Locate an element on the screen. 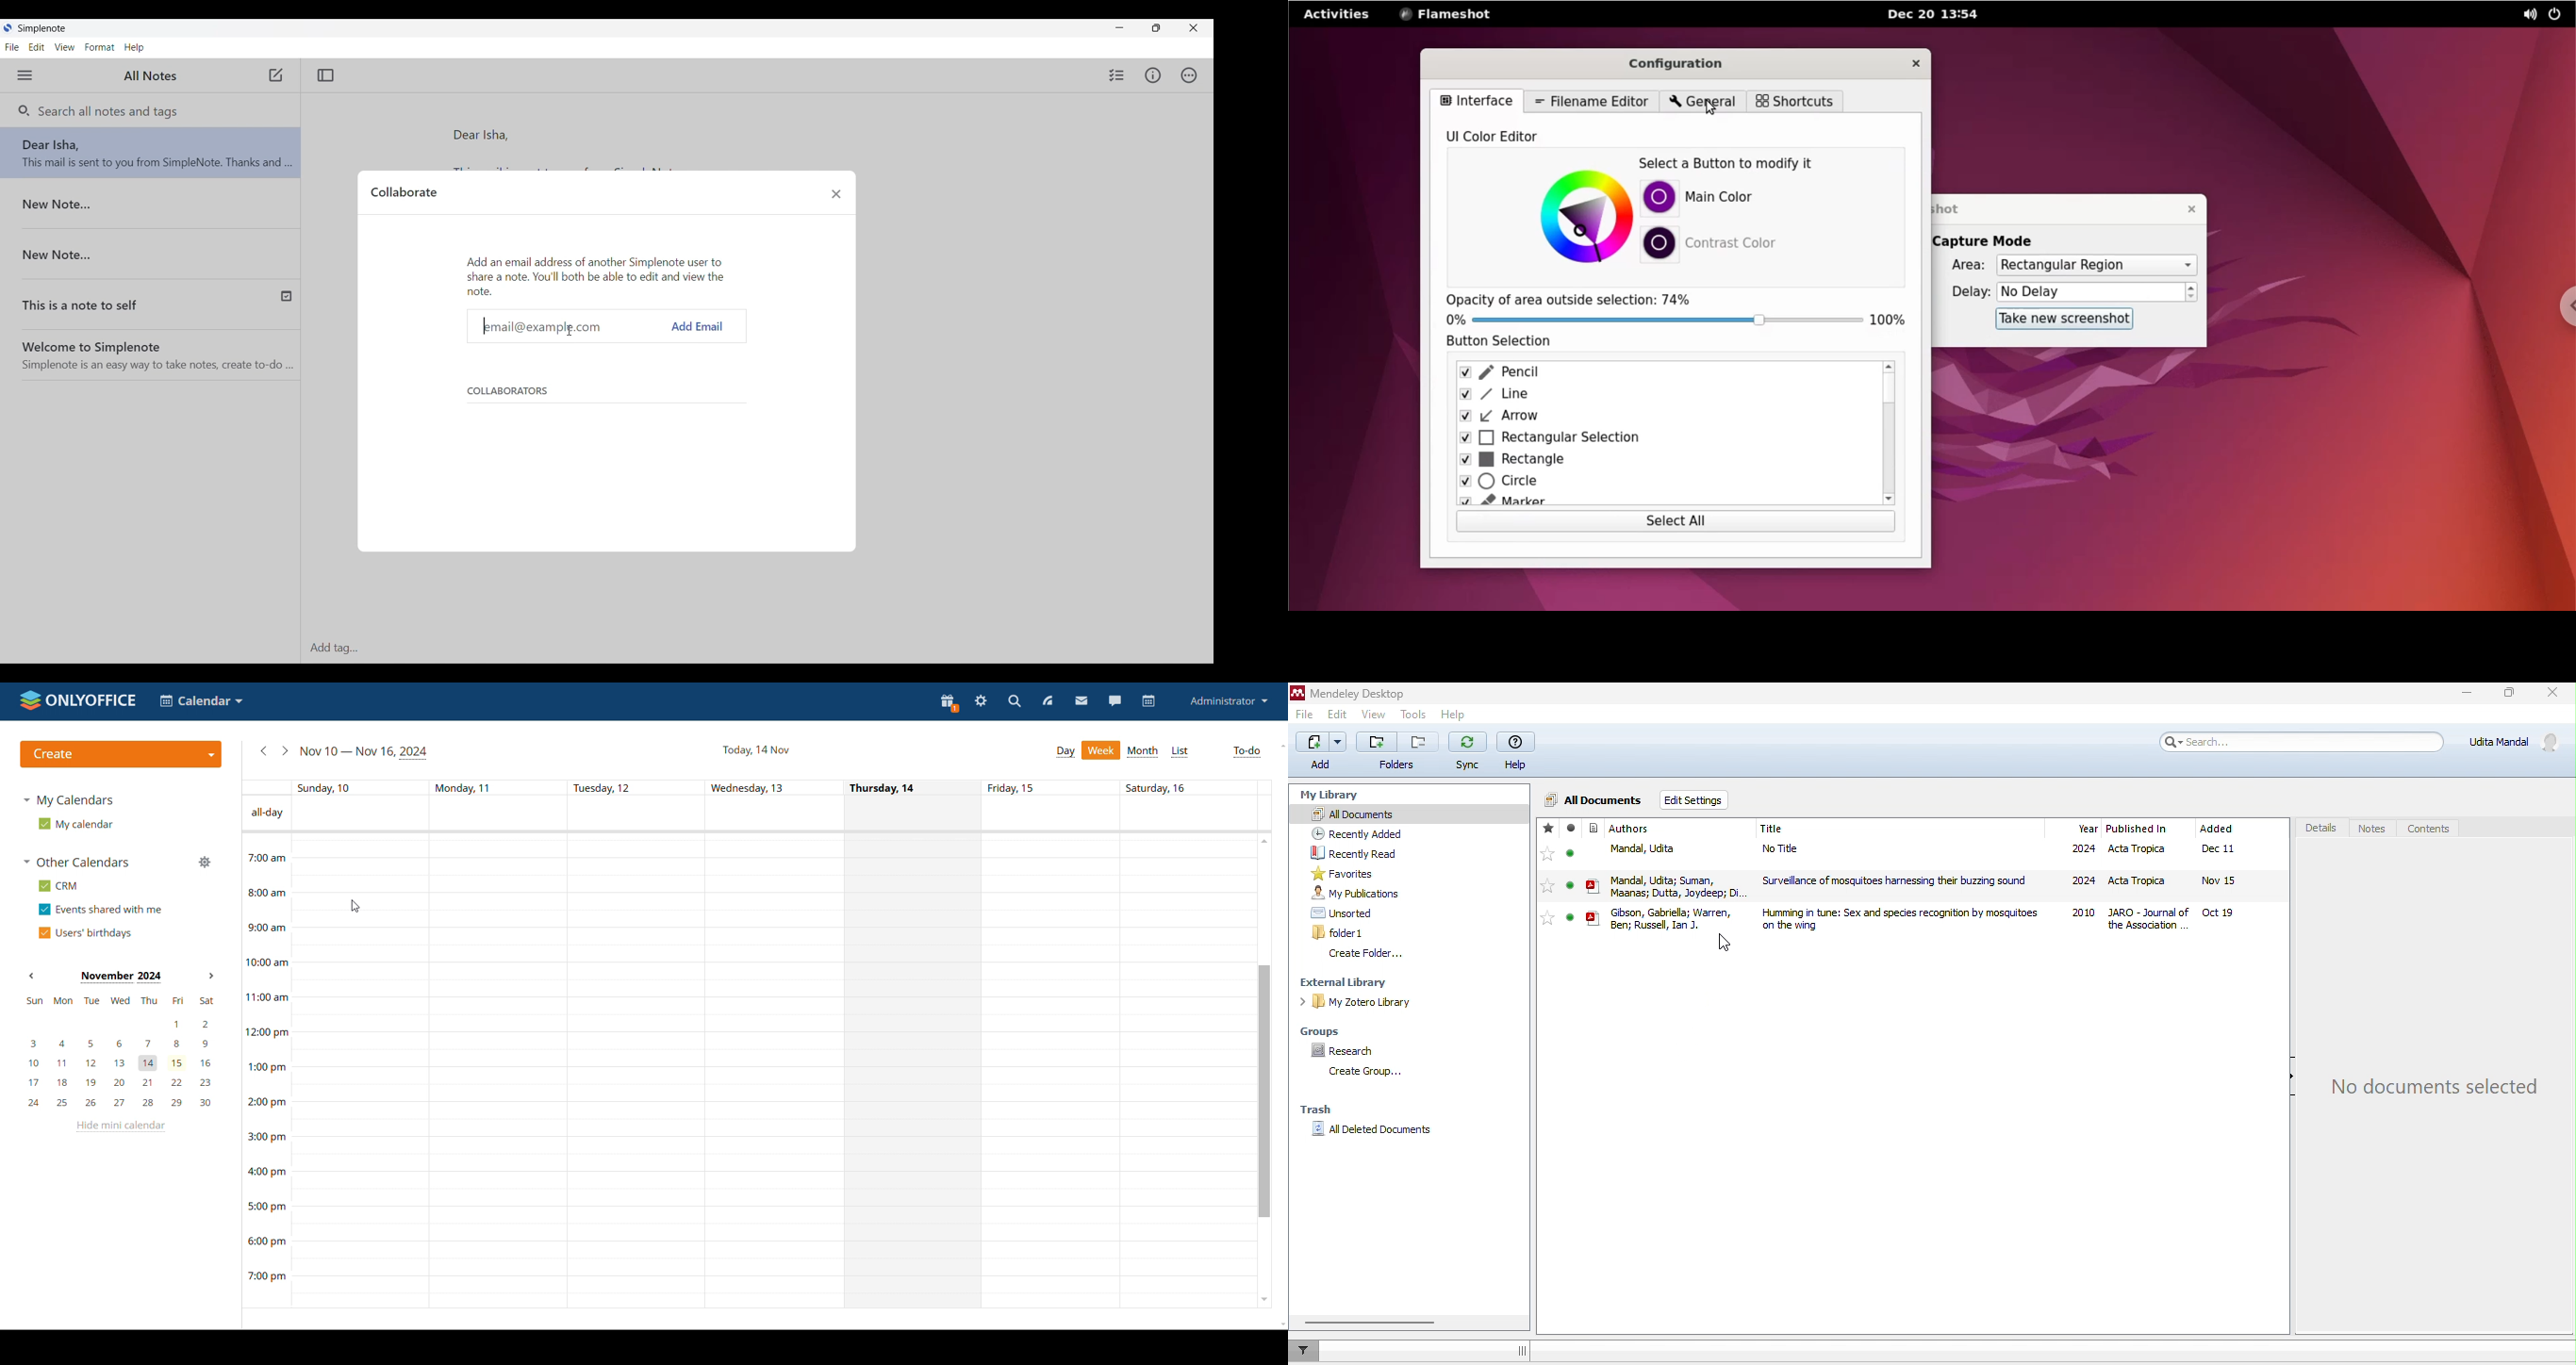 This screenshot has width=2576, height=1372. notes is located at coordinates (2375, 828).